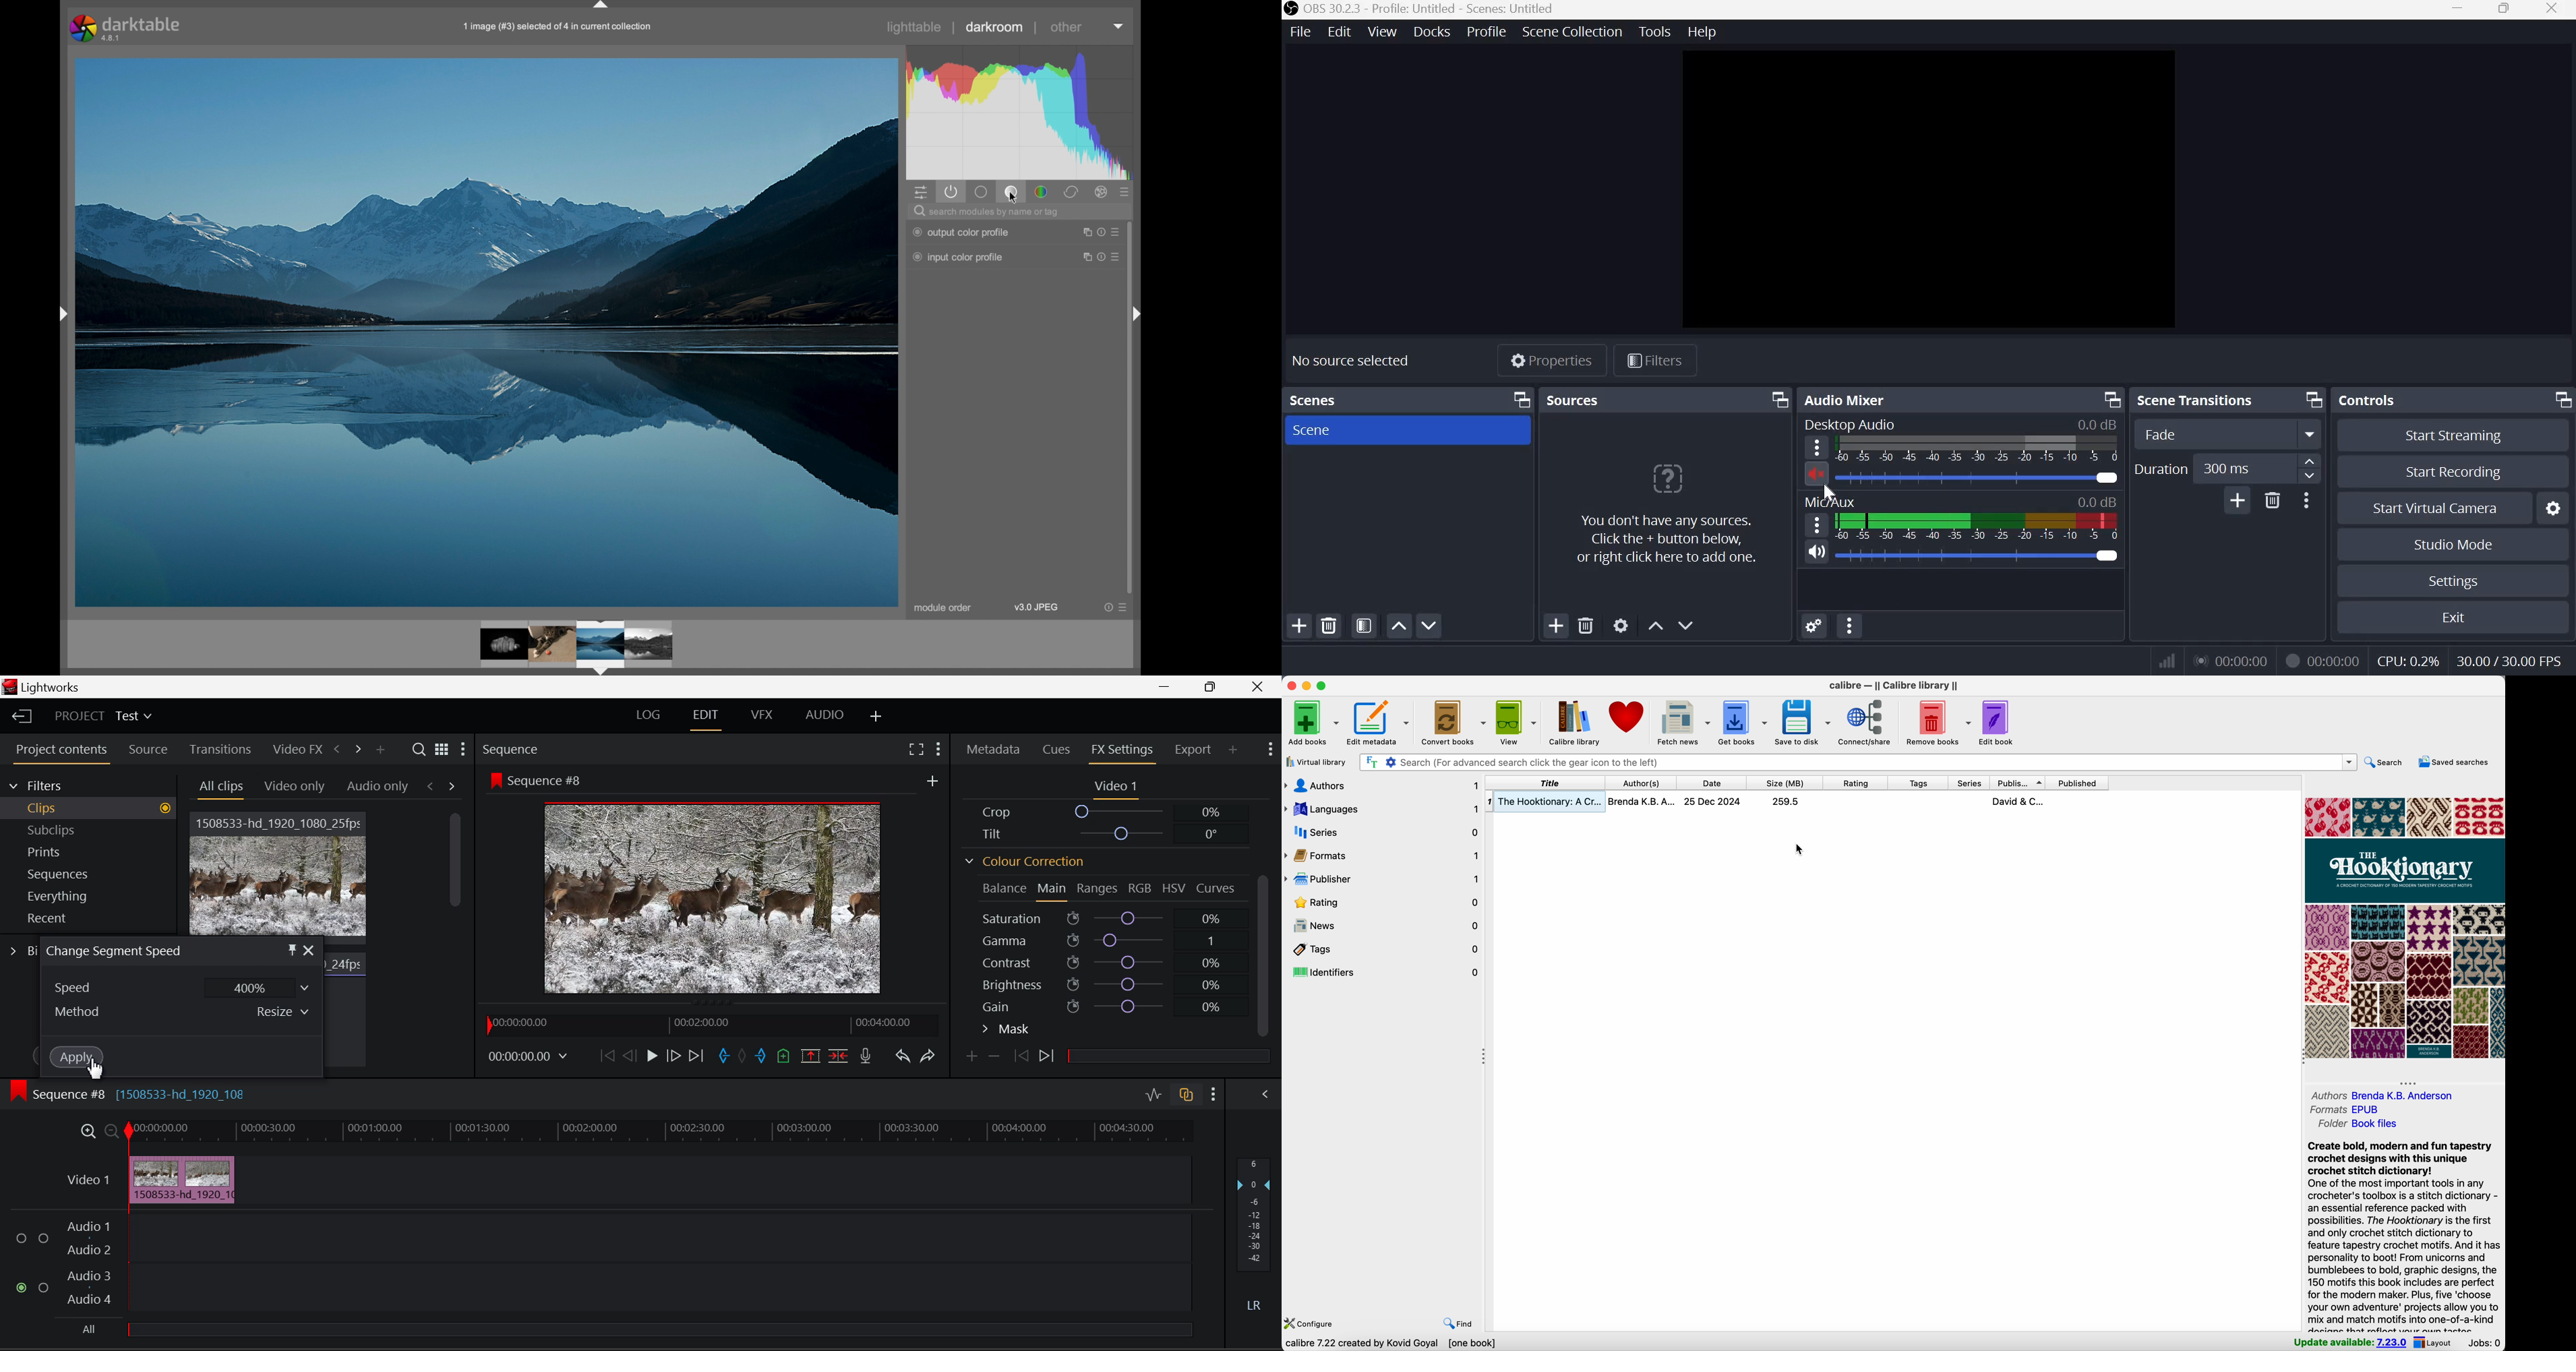  Describe the element at coordinates (298, 750) in the screenshot. I see `Video FX Tab` at that location.